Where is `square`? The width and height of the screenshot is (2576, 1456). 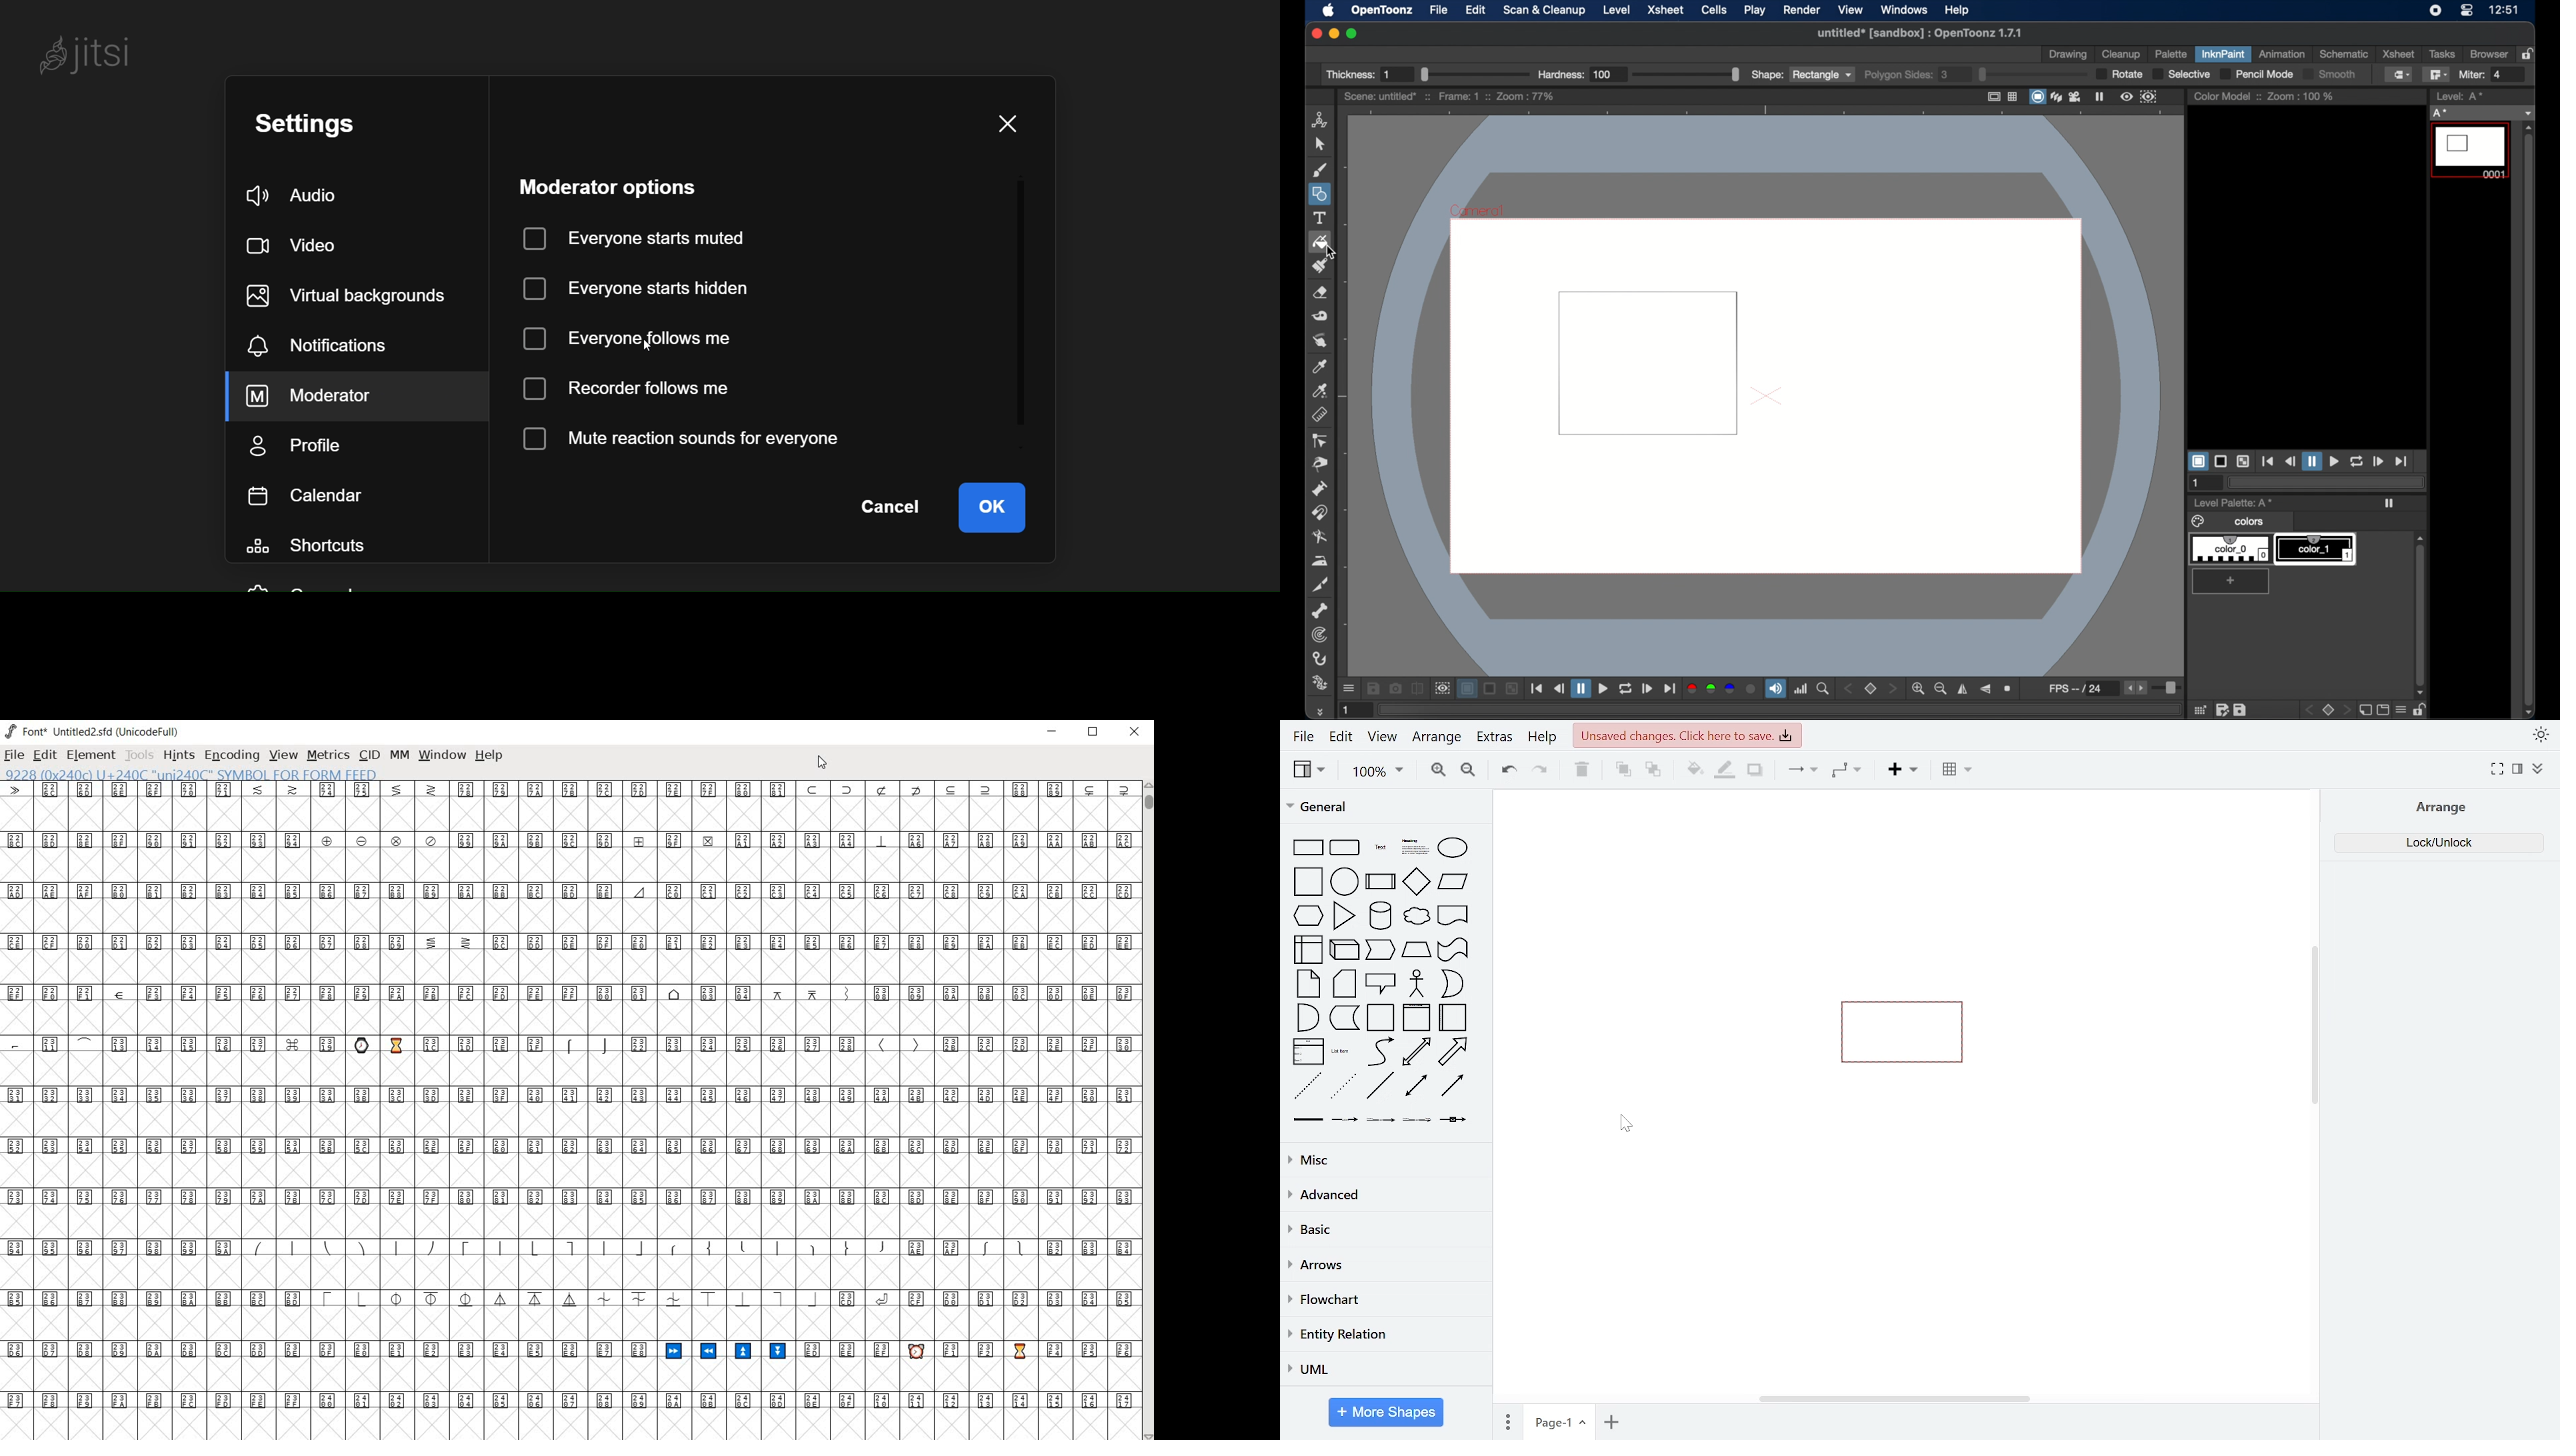 square is located at coordinates (1307, 882).